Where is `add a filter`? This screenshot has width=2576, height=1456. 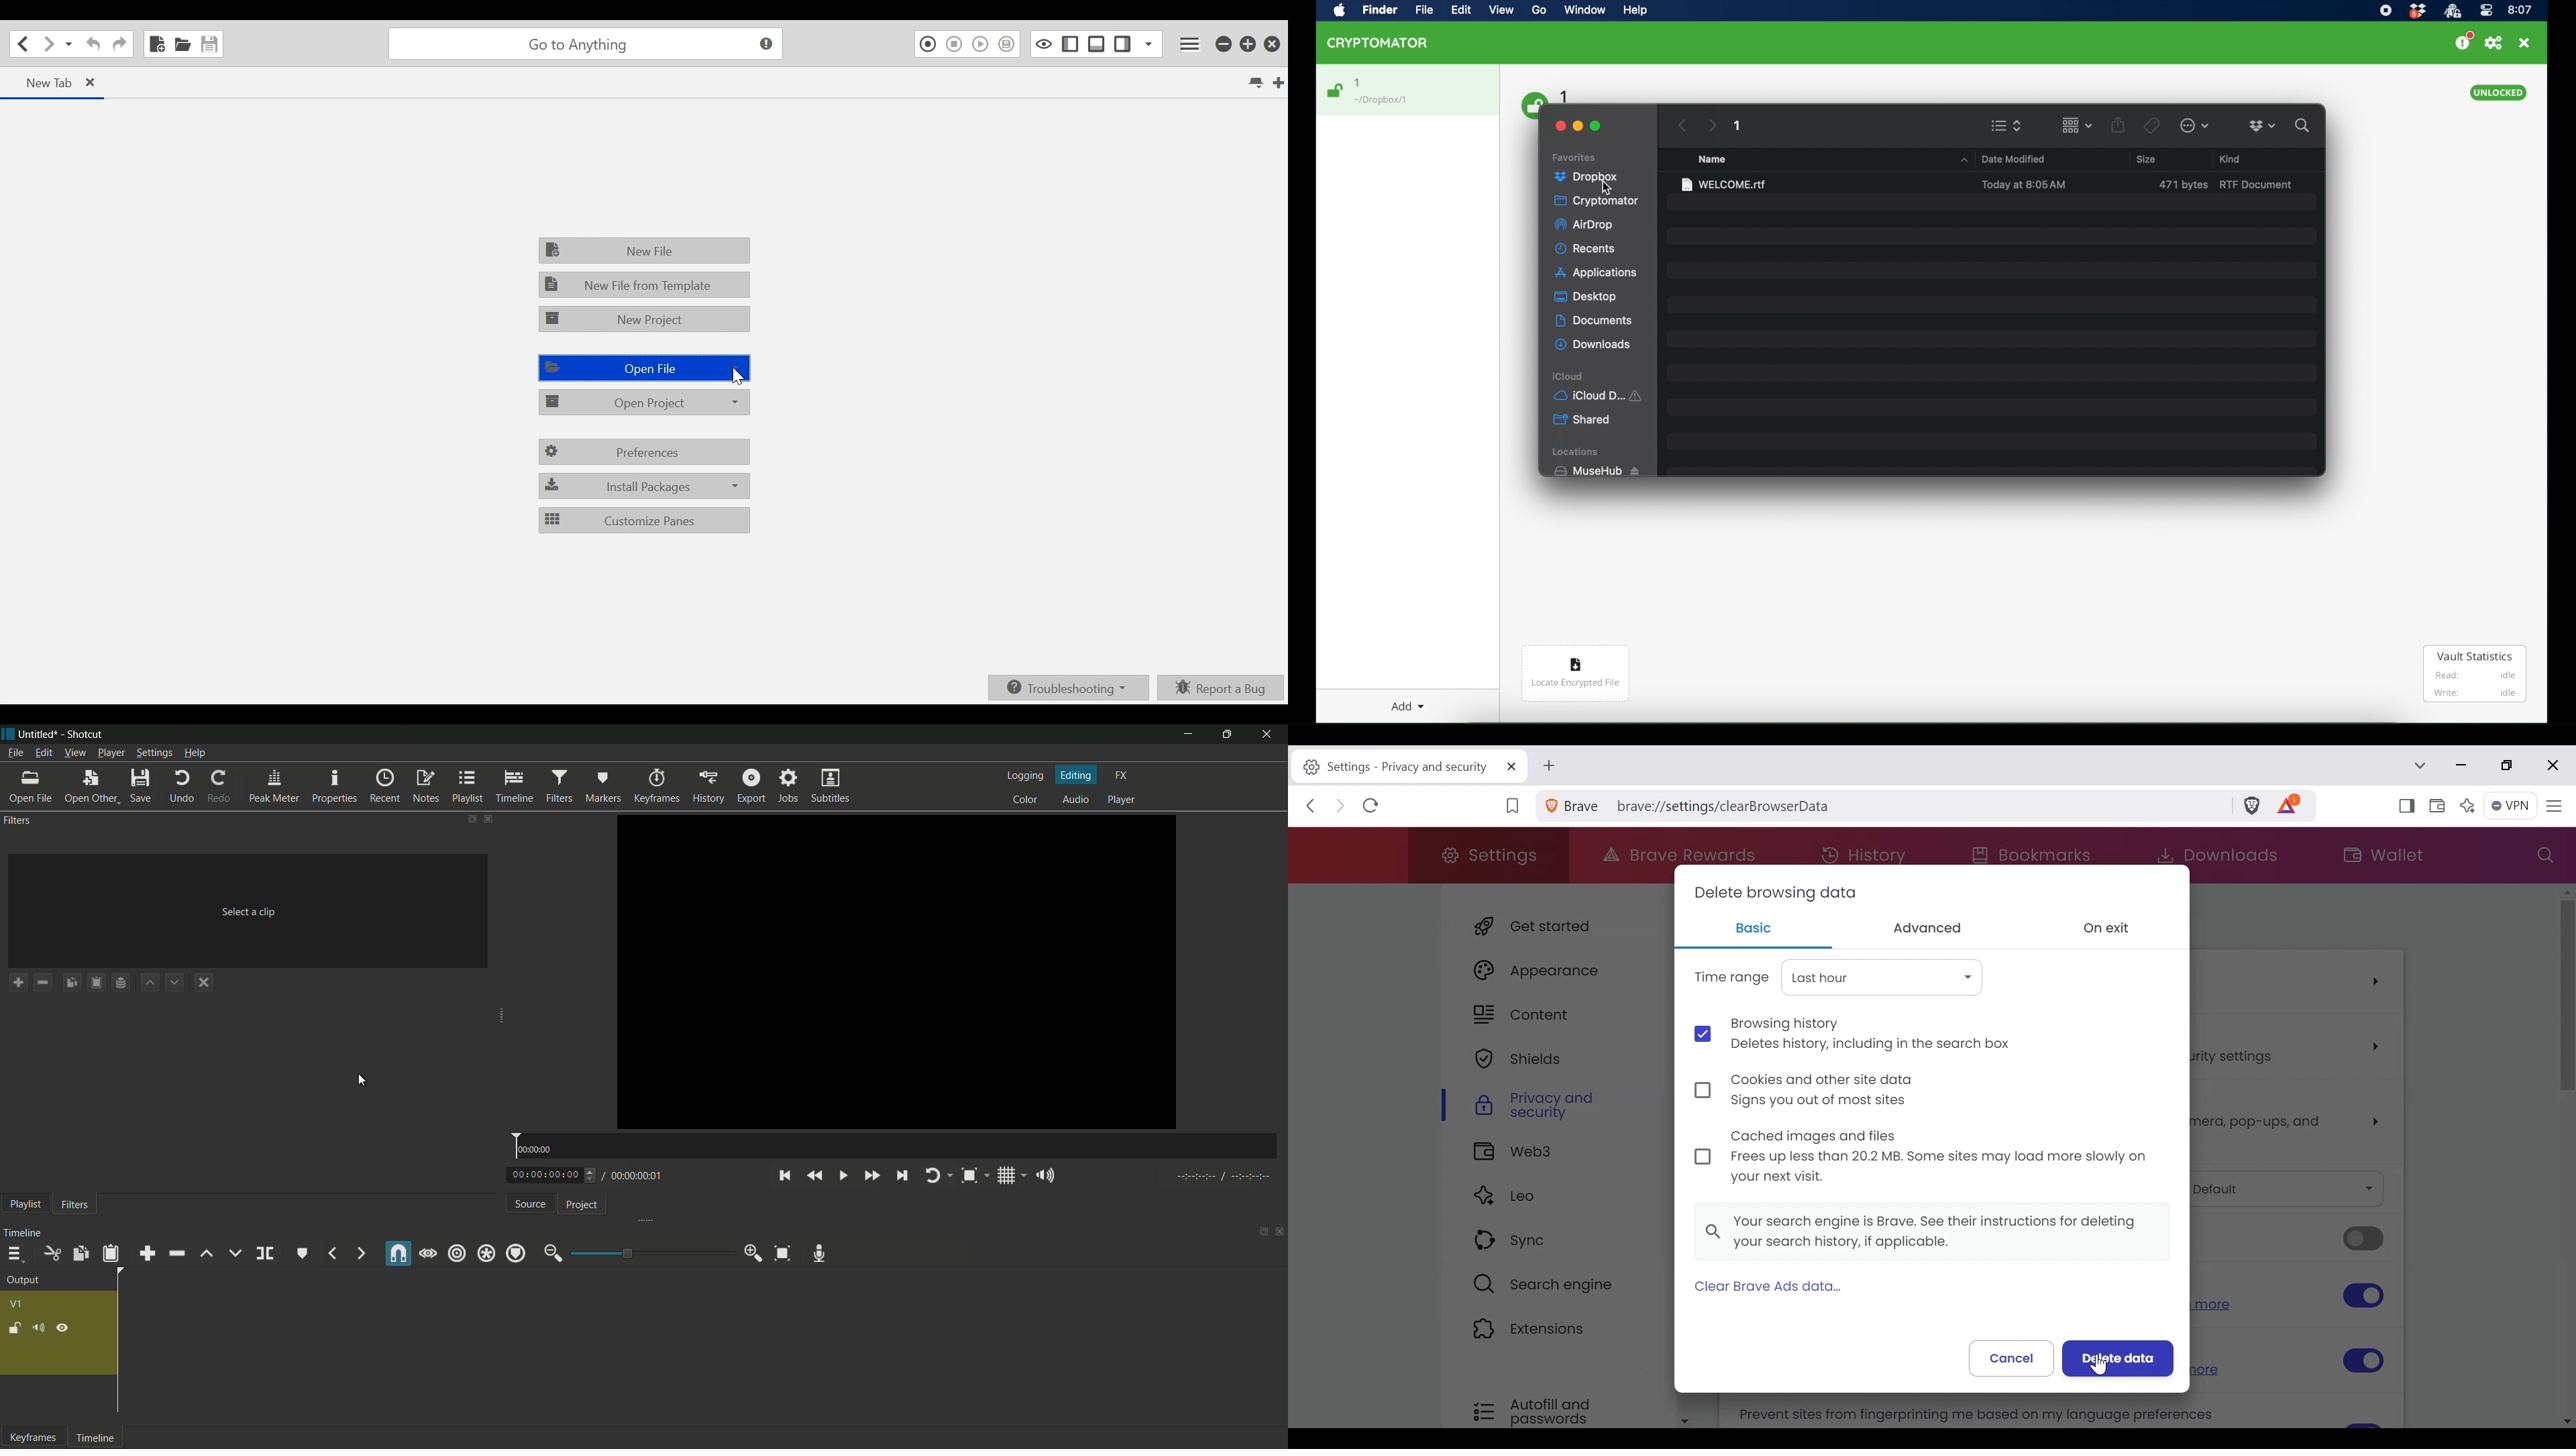 add a filter is located at coordinates (17, 982).